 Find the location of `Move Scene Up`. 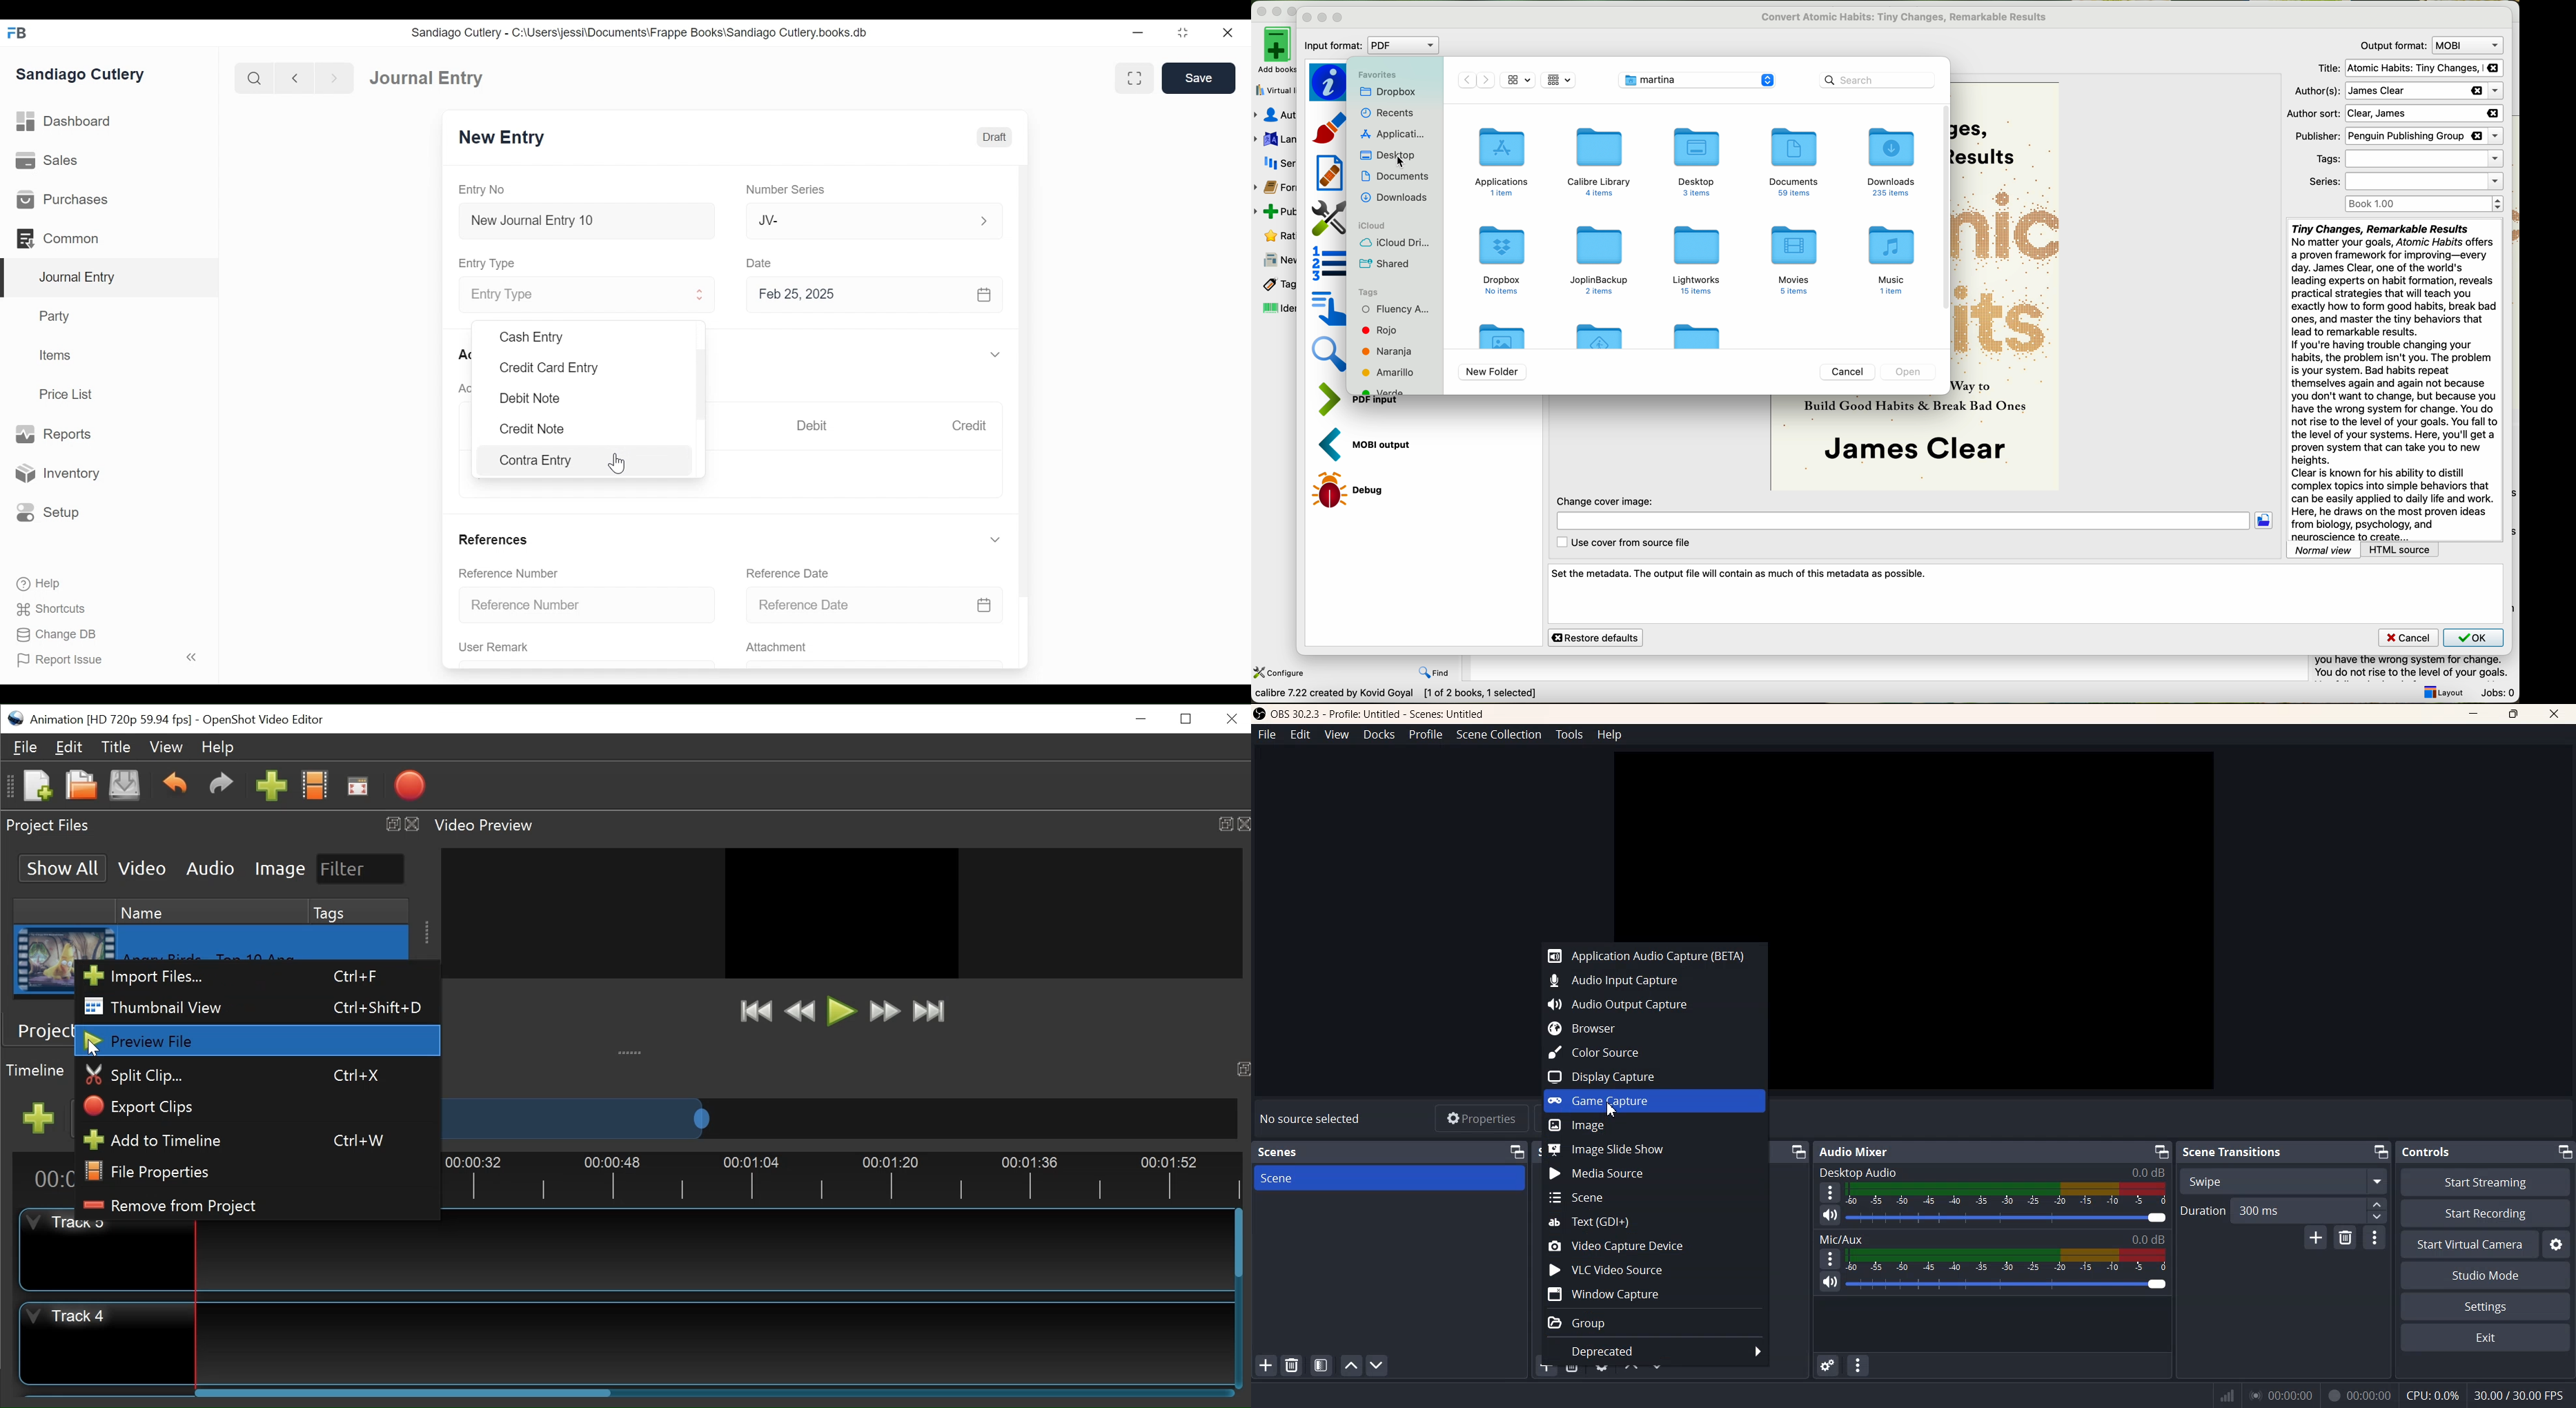

Move Scene Up is located at coordinates (1351, 1366).